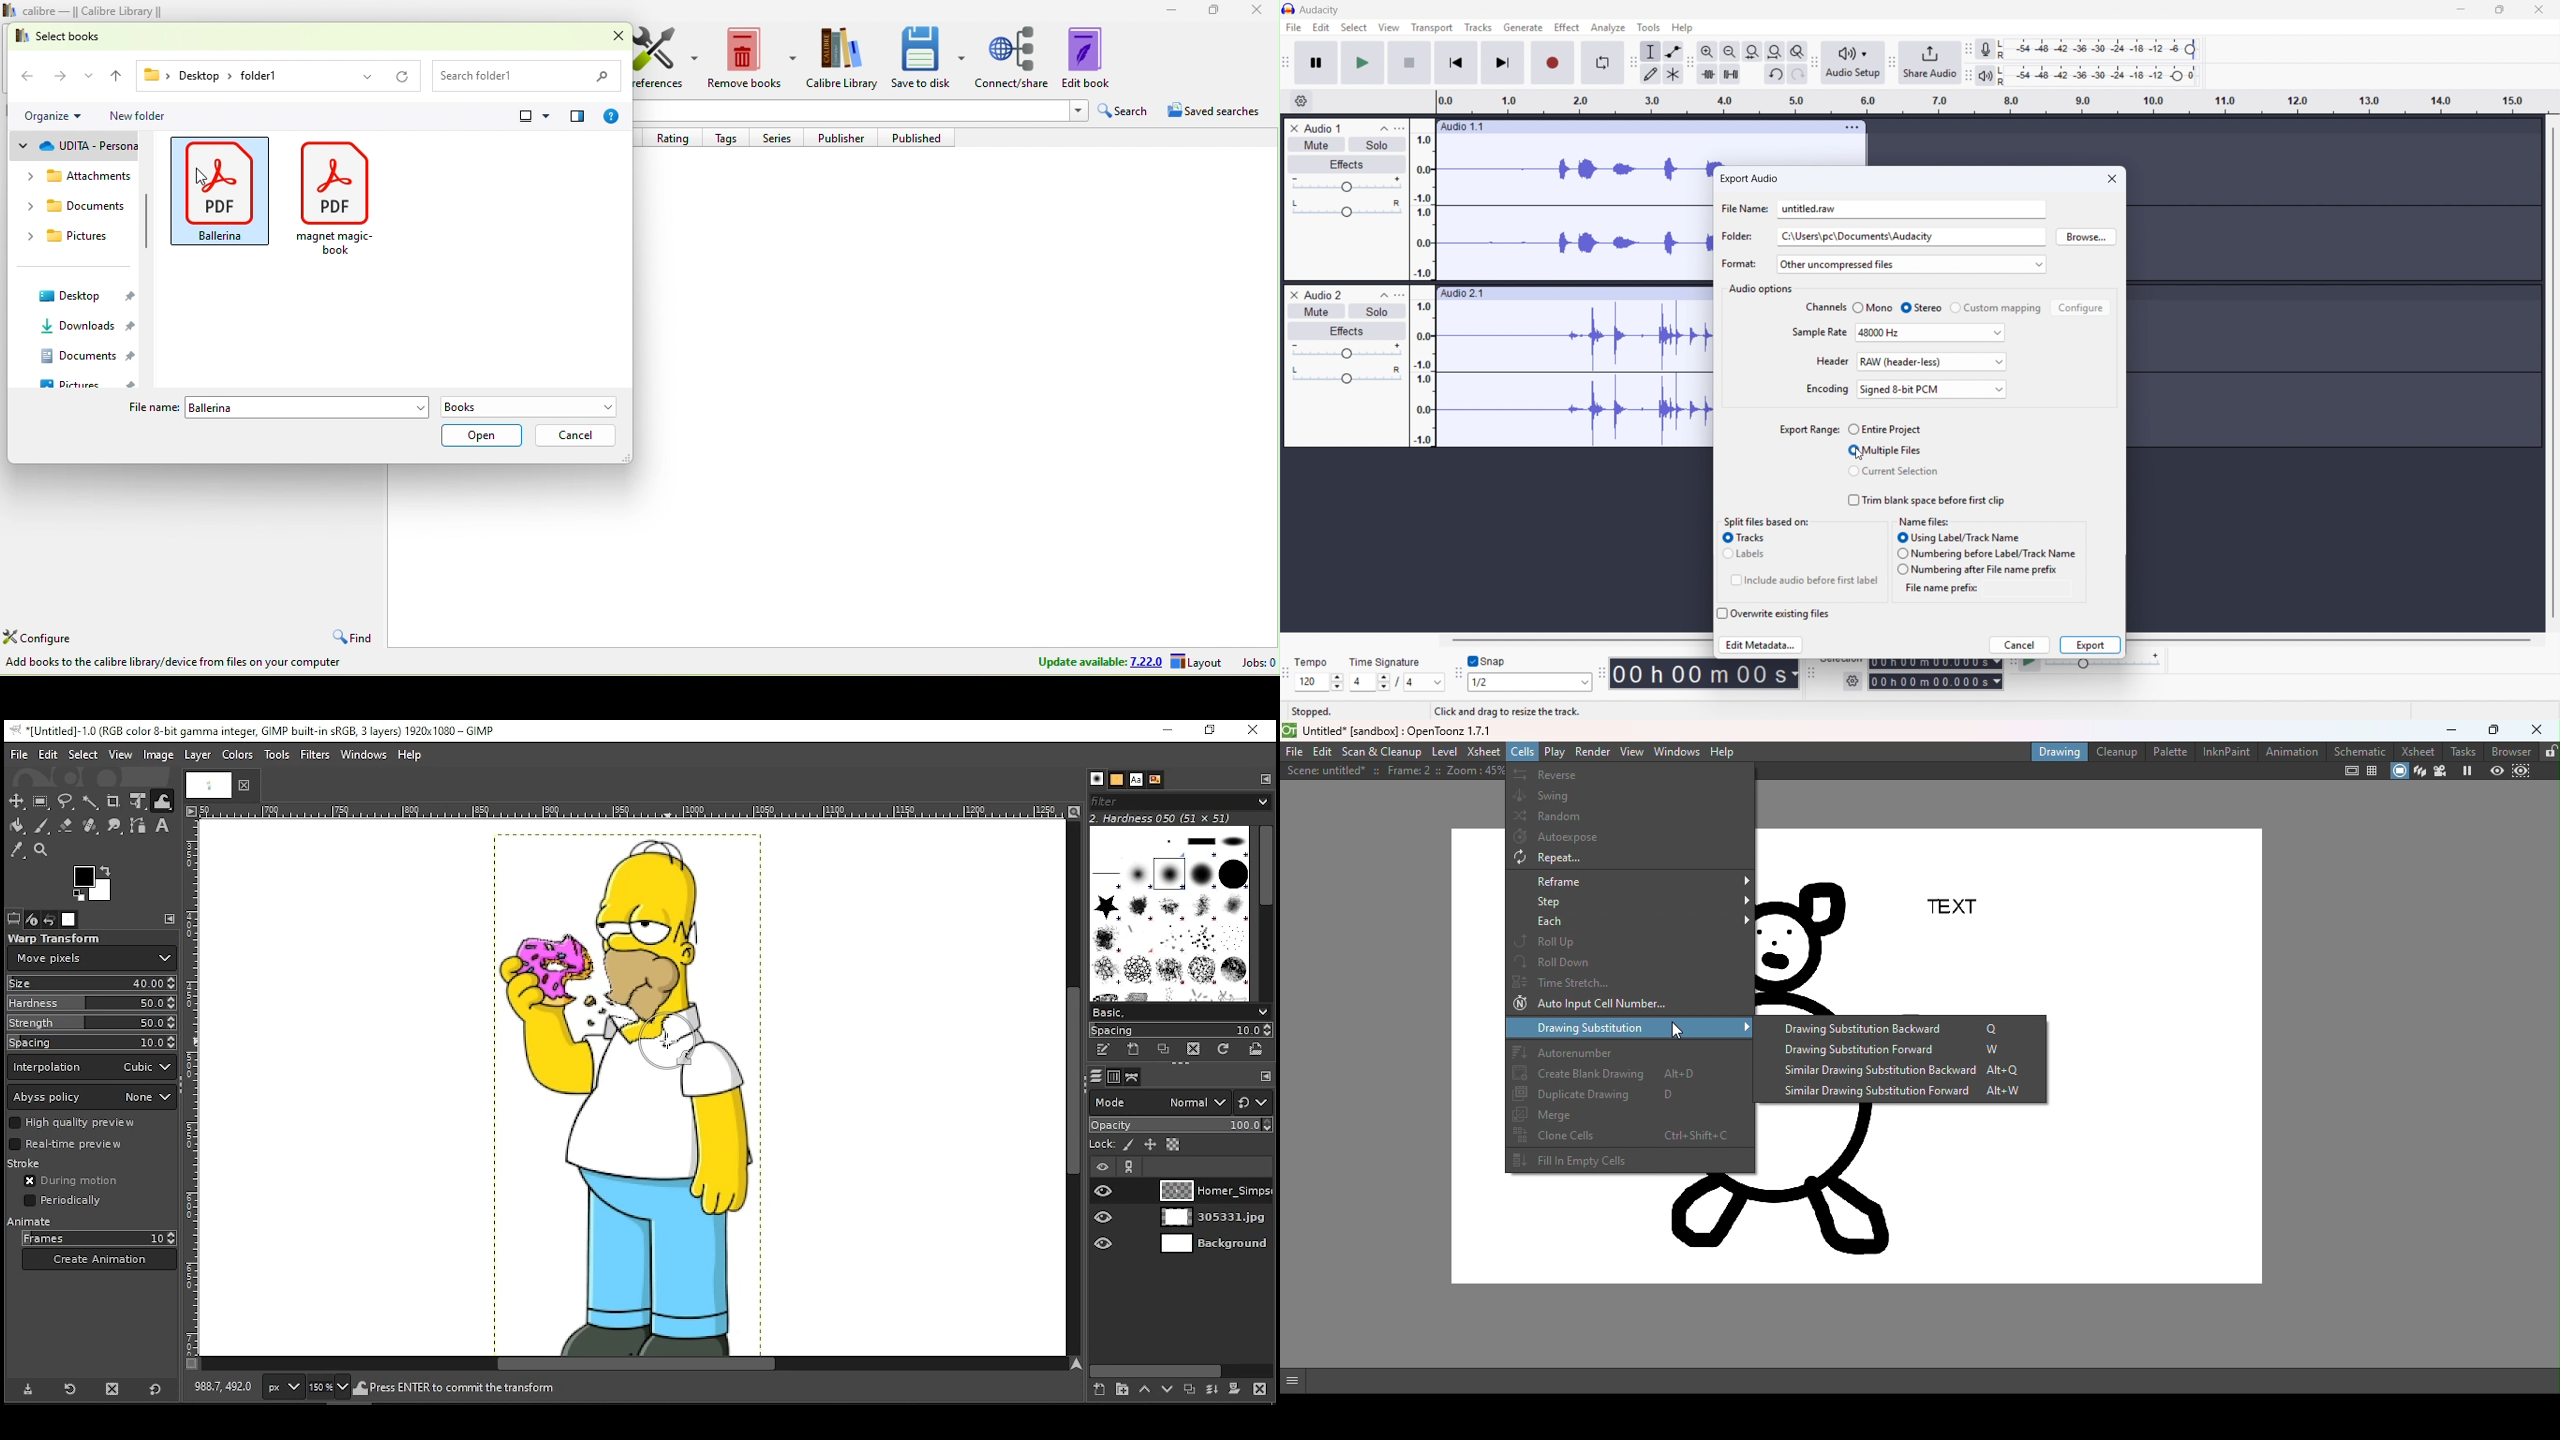 Image resolution: width=2576 pixels, height=1456 pixels. Describe the element at coordinates (1744, 208) in the screenshot. I see `file name` at that location.